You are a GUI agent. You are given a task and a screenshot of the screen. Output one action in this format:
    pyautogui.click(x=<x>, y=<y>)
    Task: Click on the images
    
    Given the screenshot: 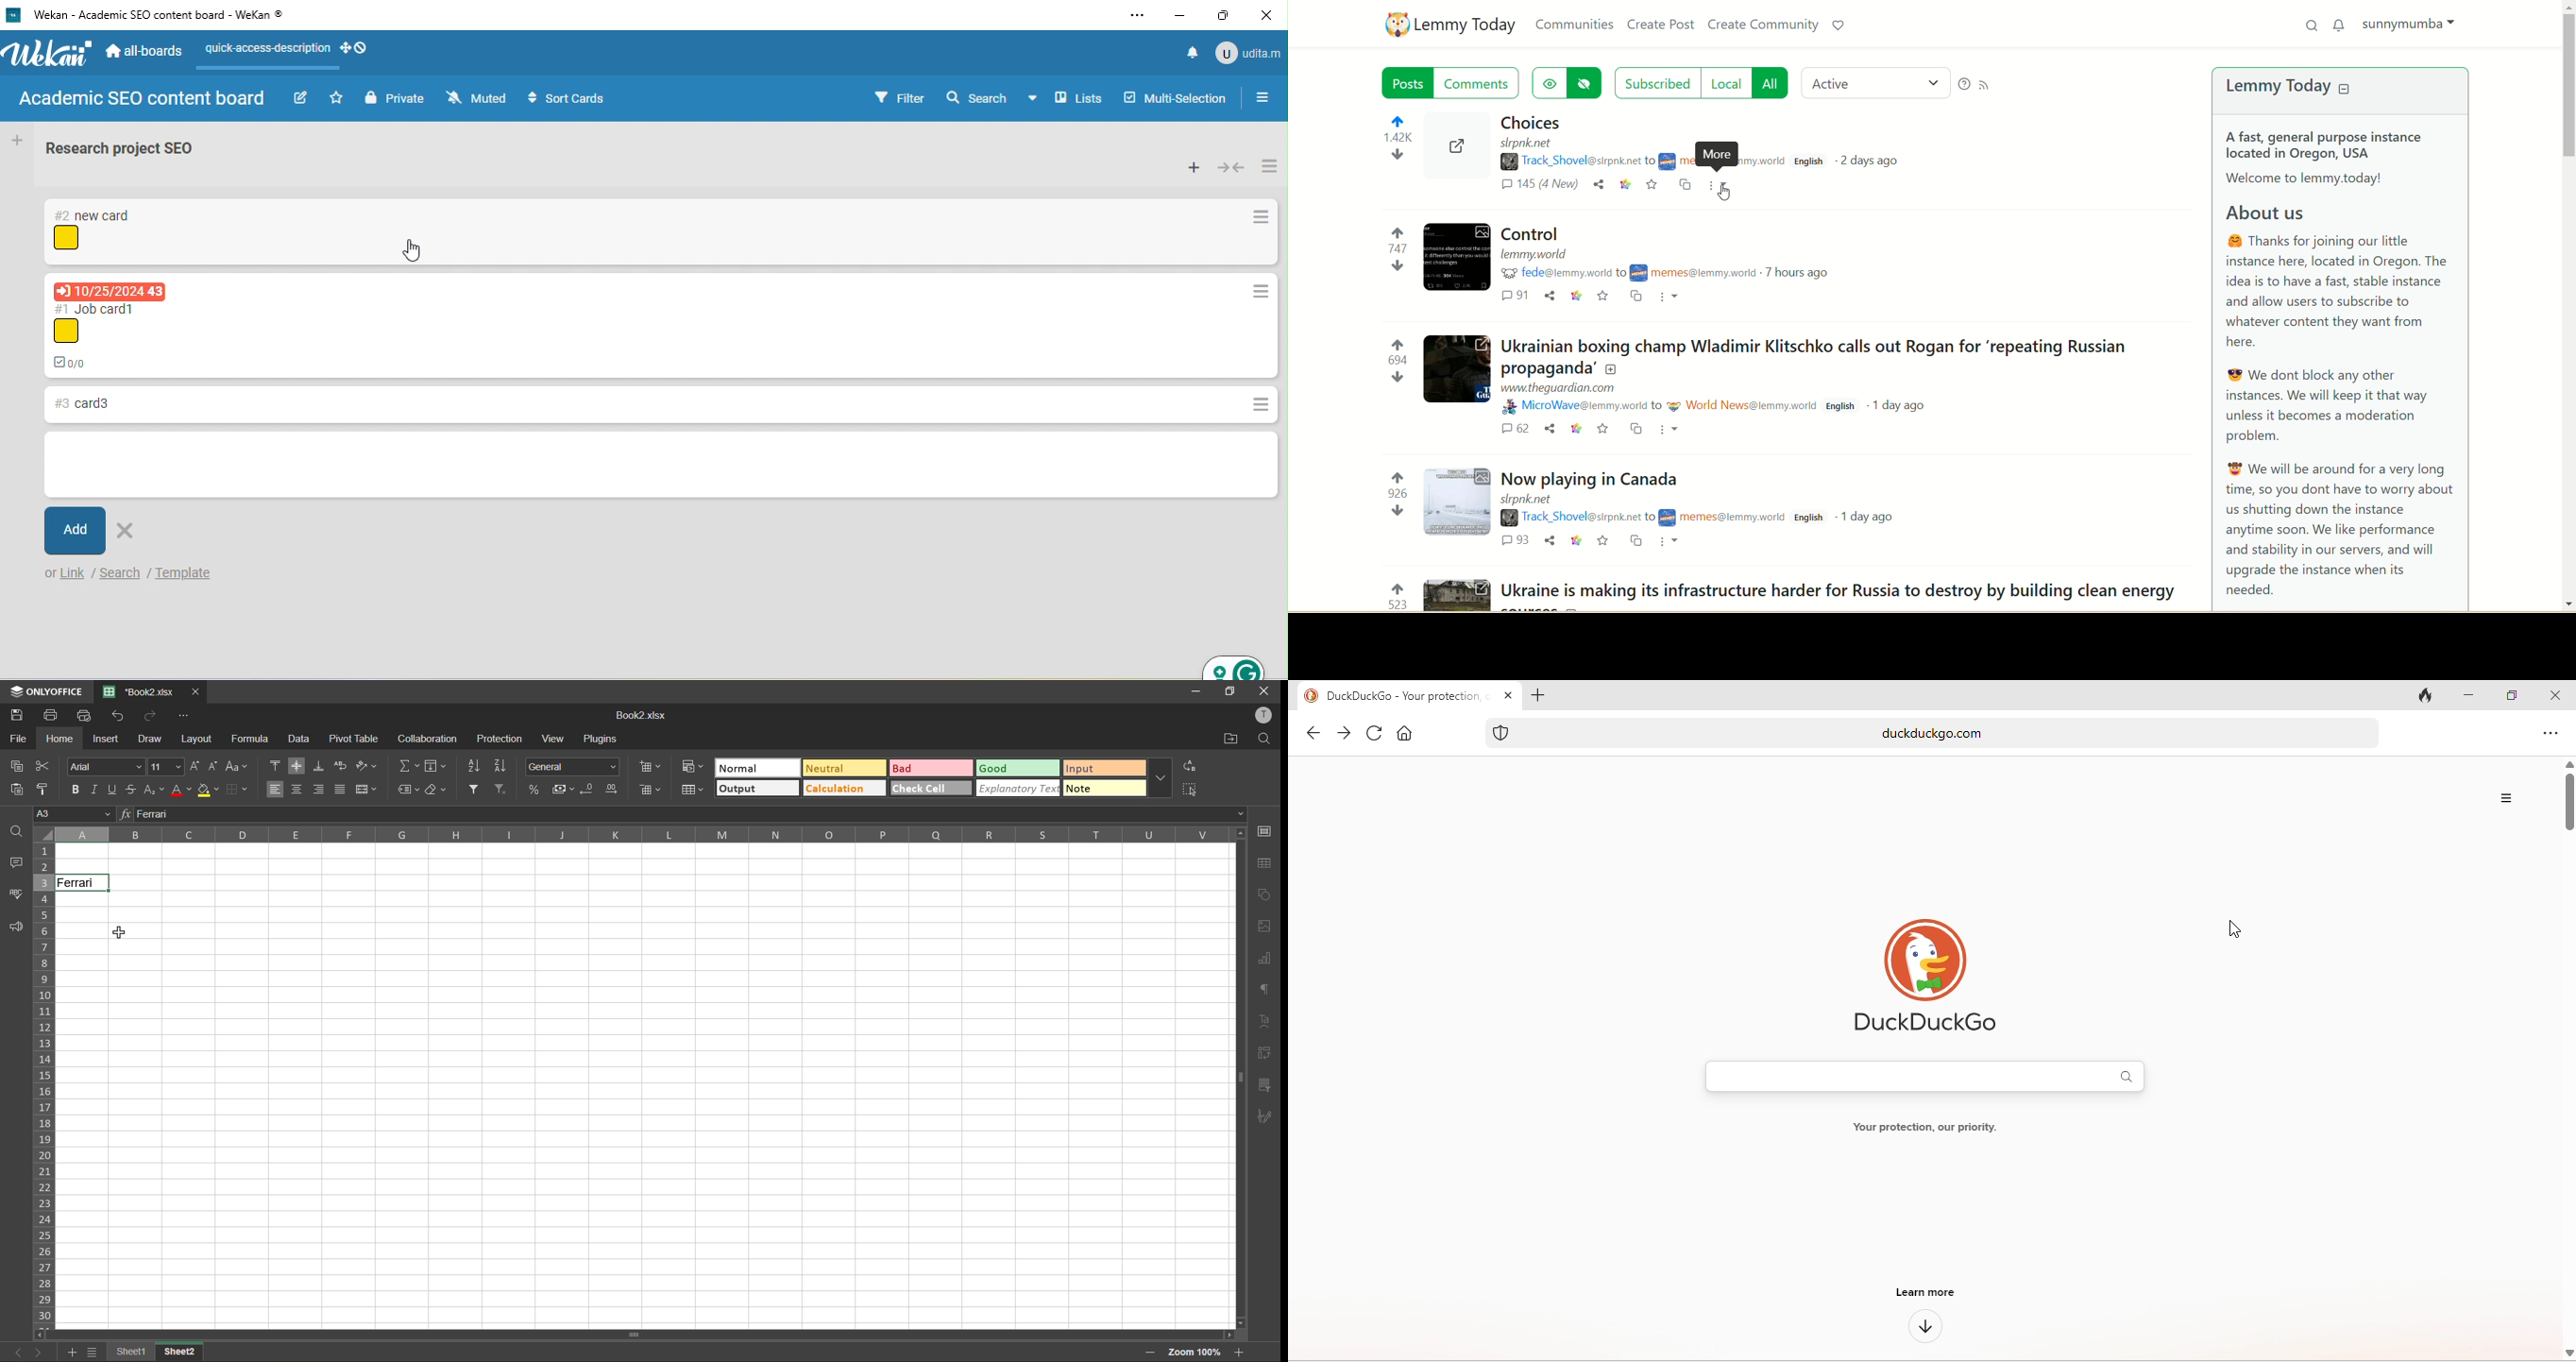 What is the action you would take?
    pyautogui.click(x=1262, y=927)
    